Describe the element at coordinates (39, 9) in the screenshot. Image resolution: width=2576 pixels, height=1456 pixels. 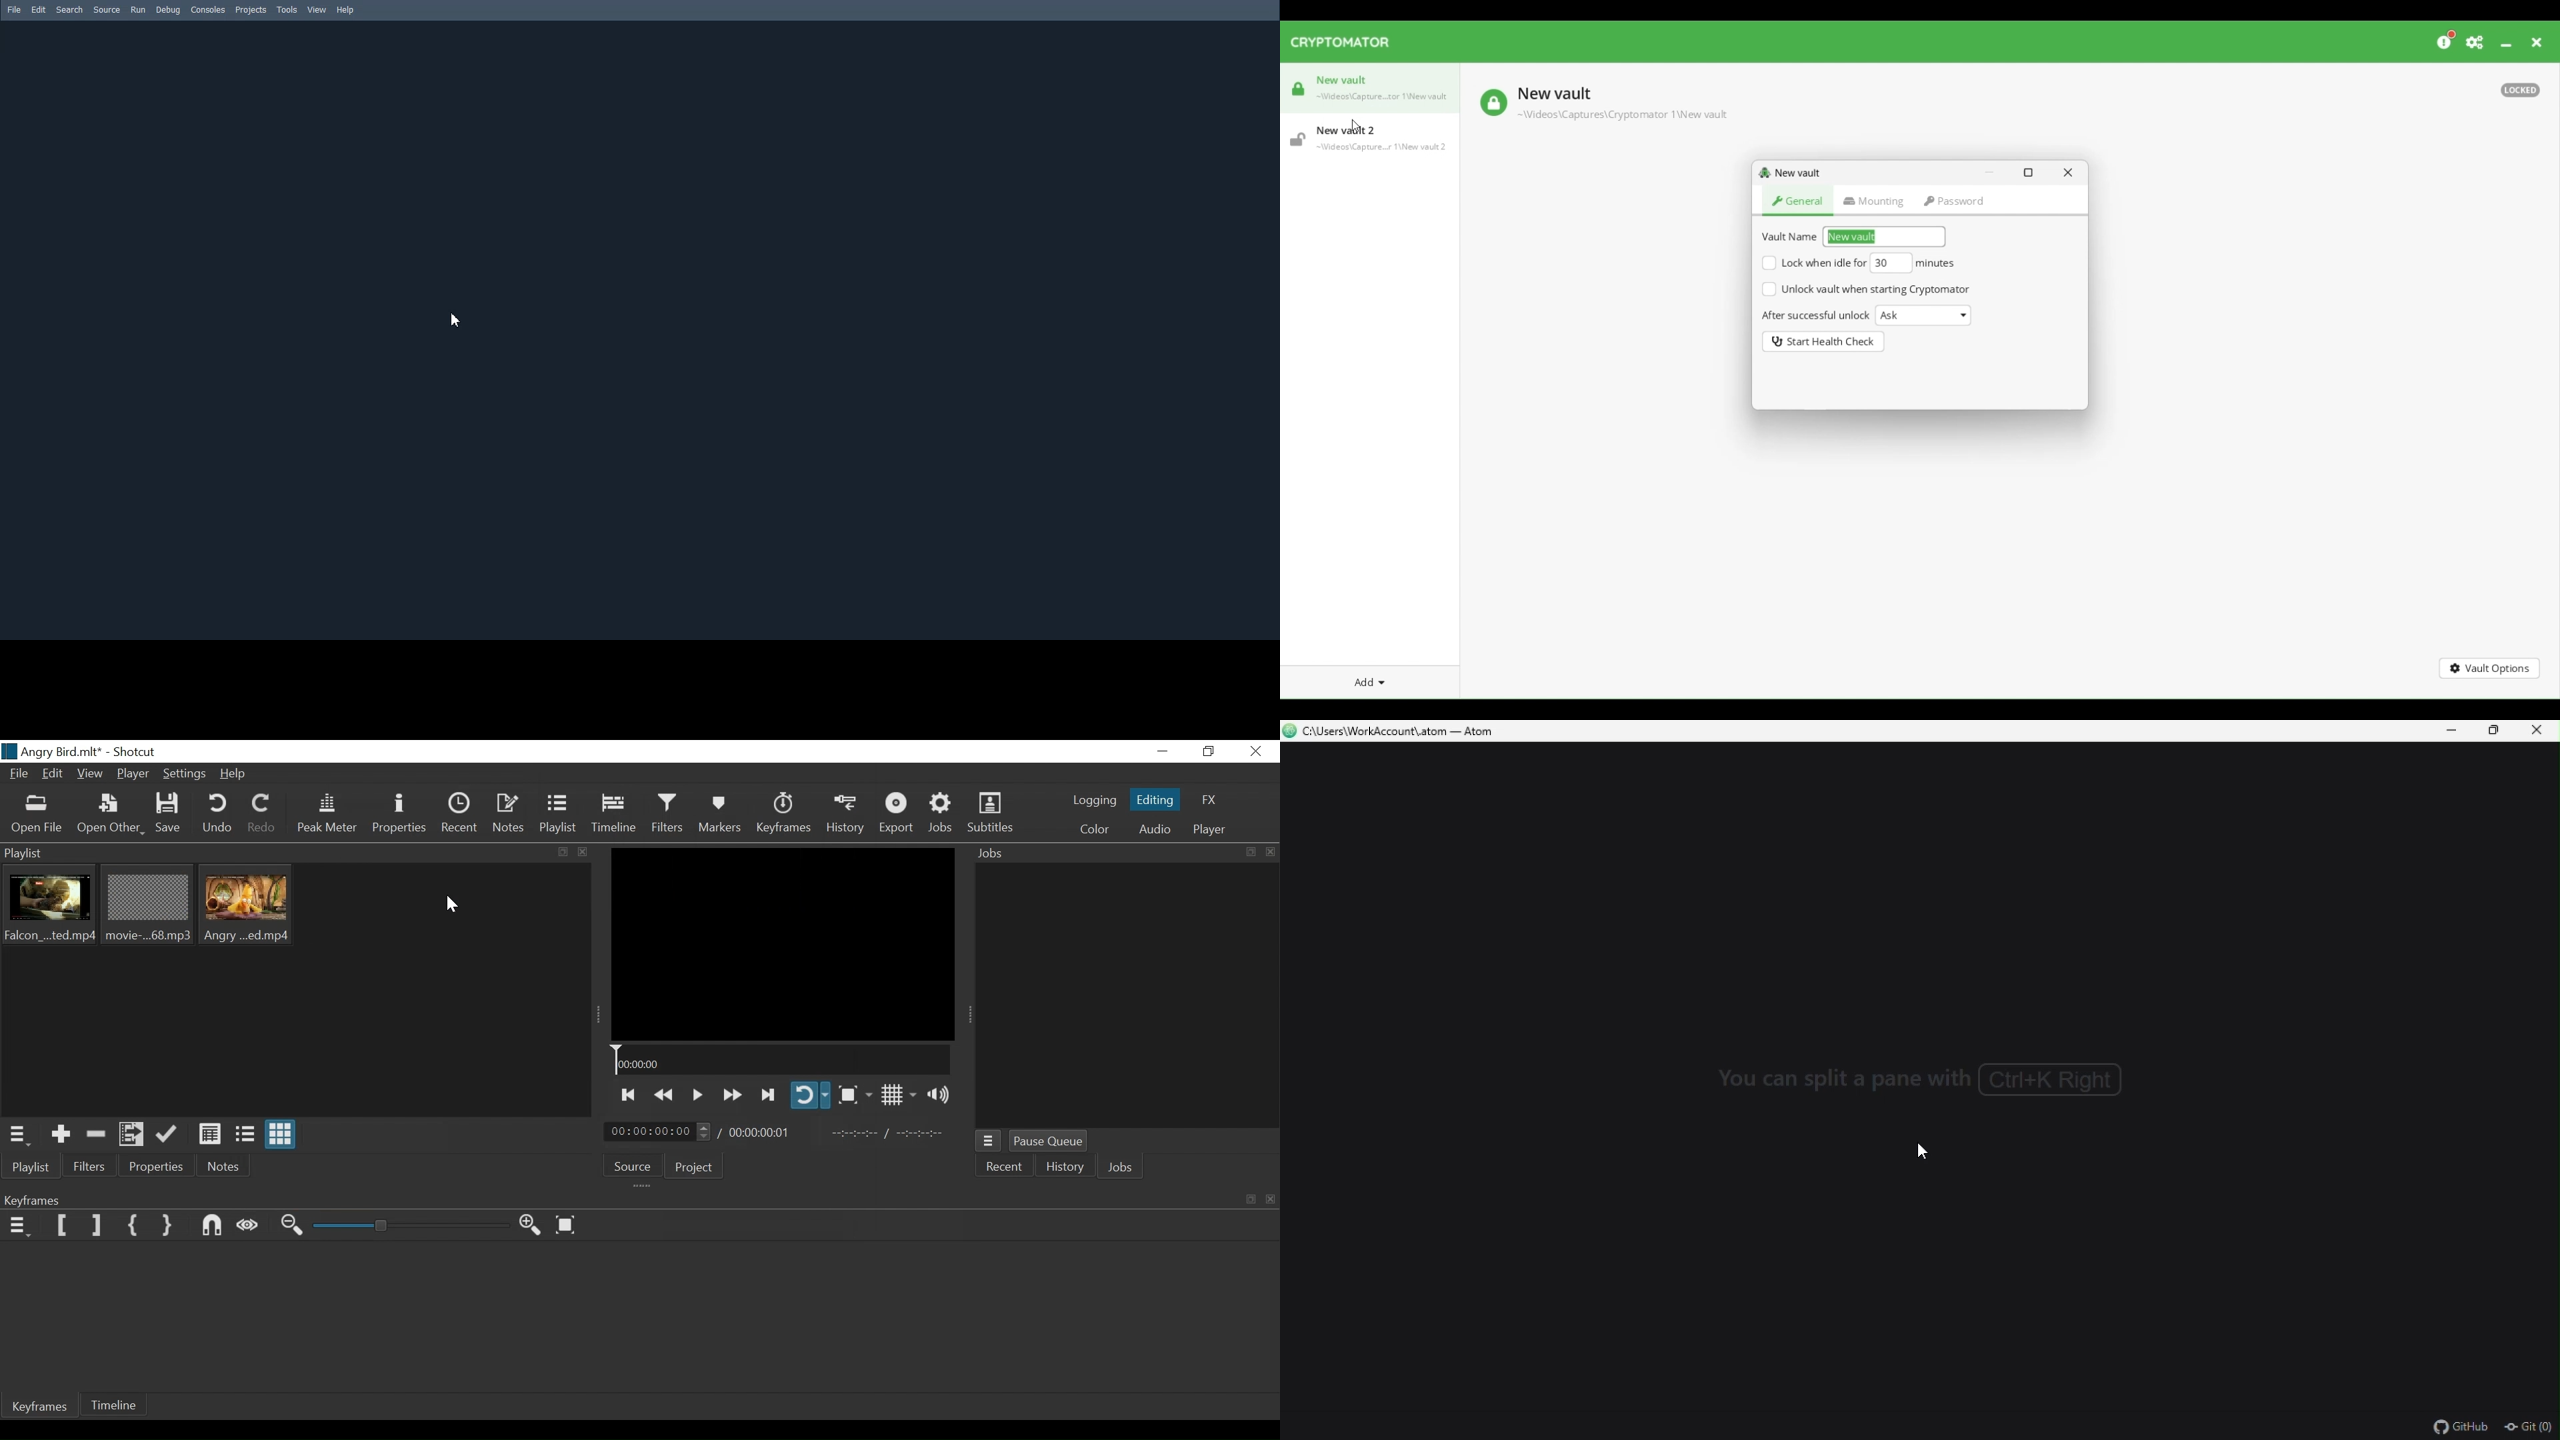
I see `Edit` at that location.